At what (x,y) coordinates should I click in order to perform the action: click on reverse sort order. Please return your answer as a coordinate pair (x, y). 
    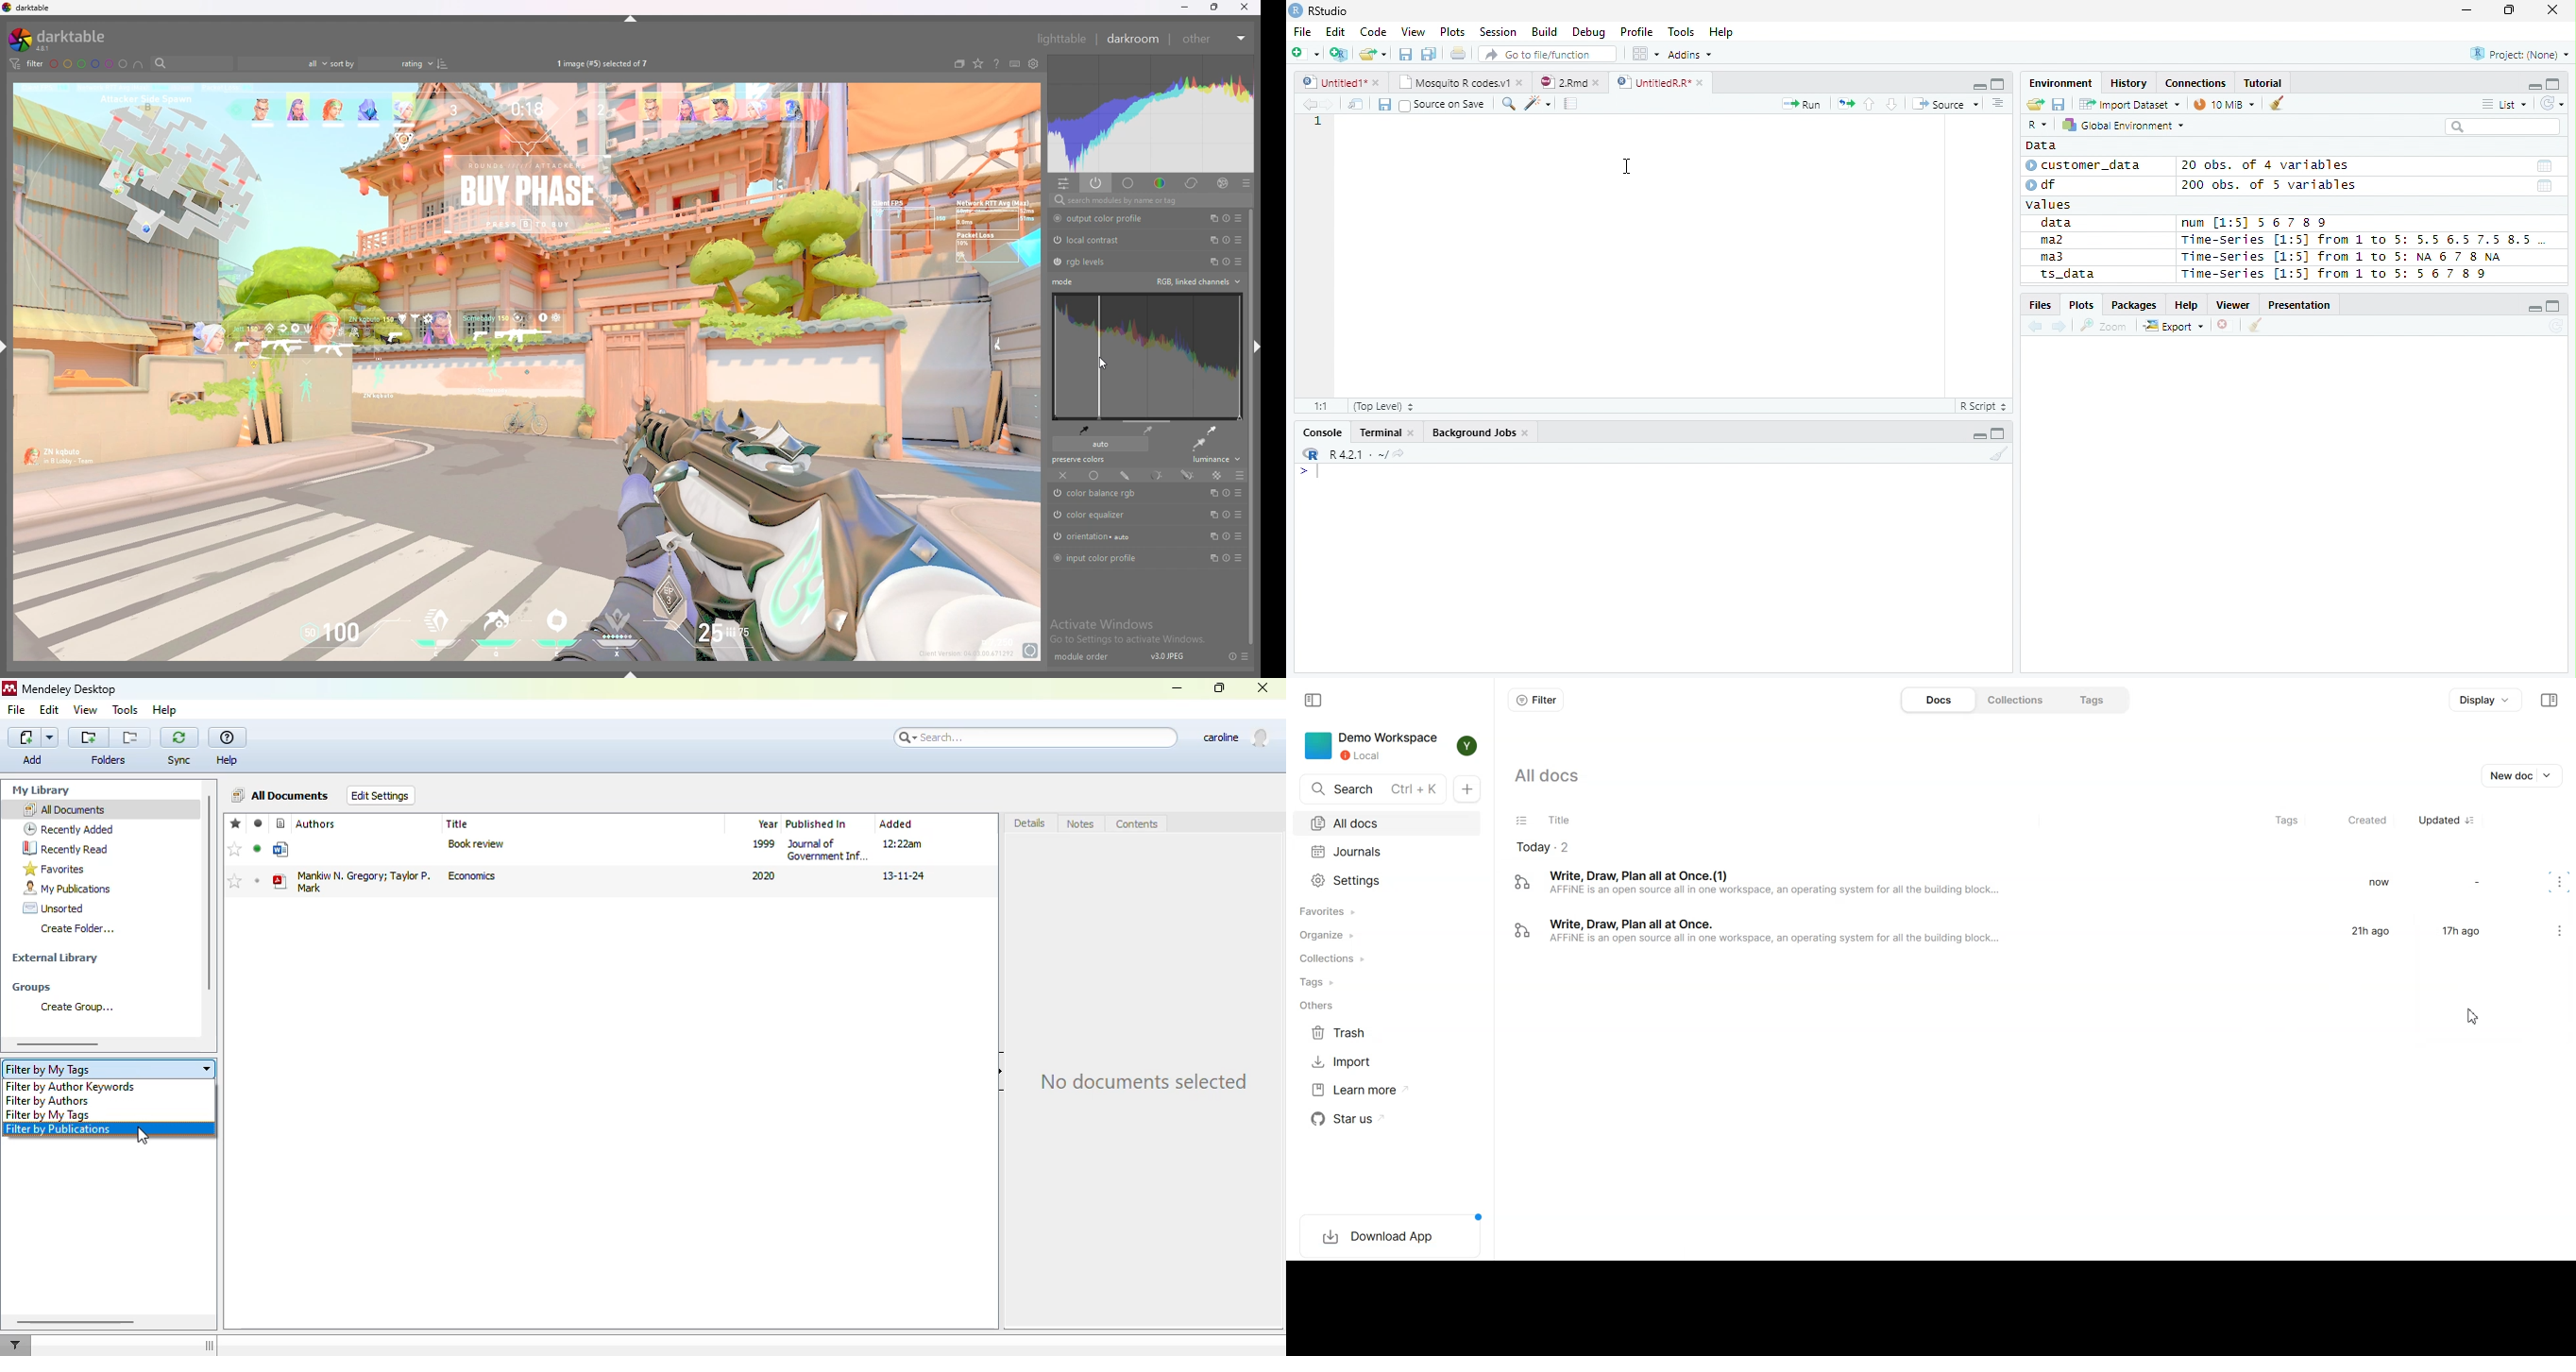
    Looking at the image, I should click on (443, 63).